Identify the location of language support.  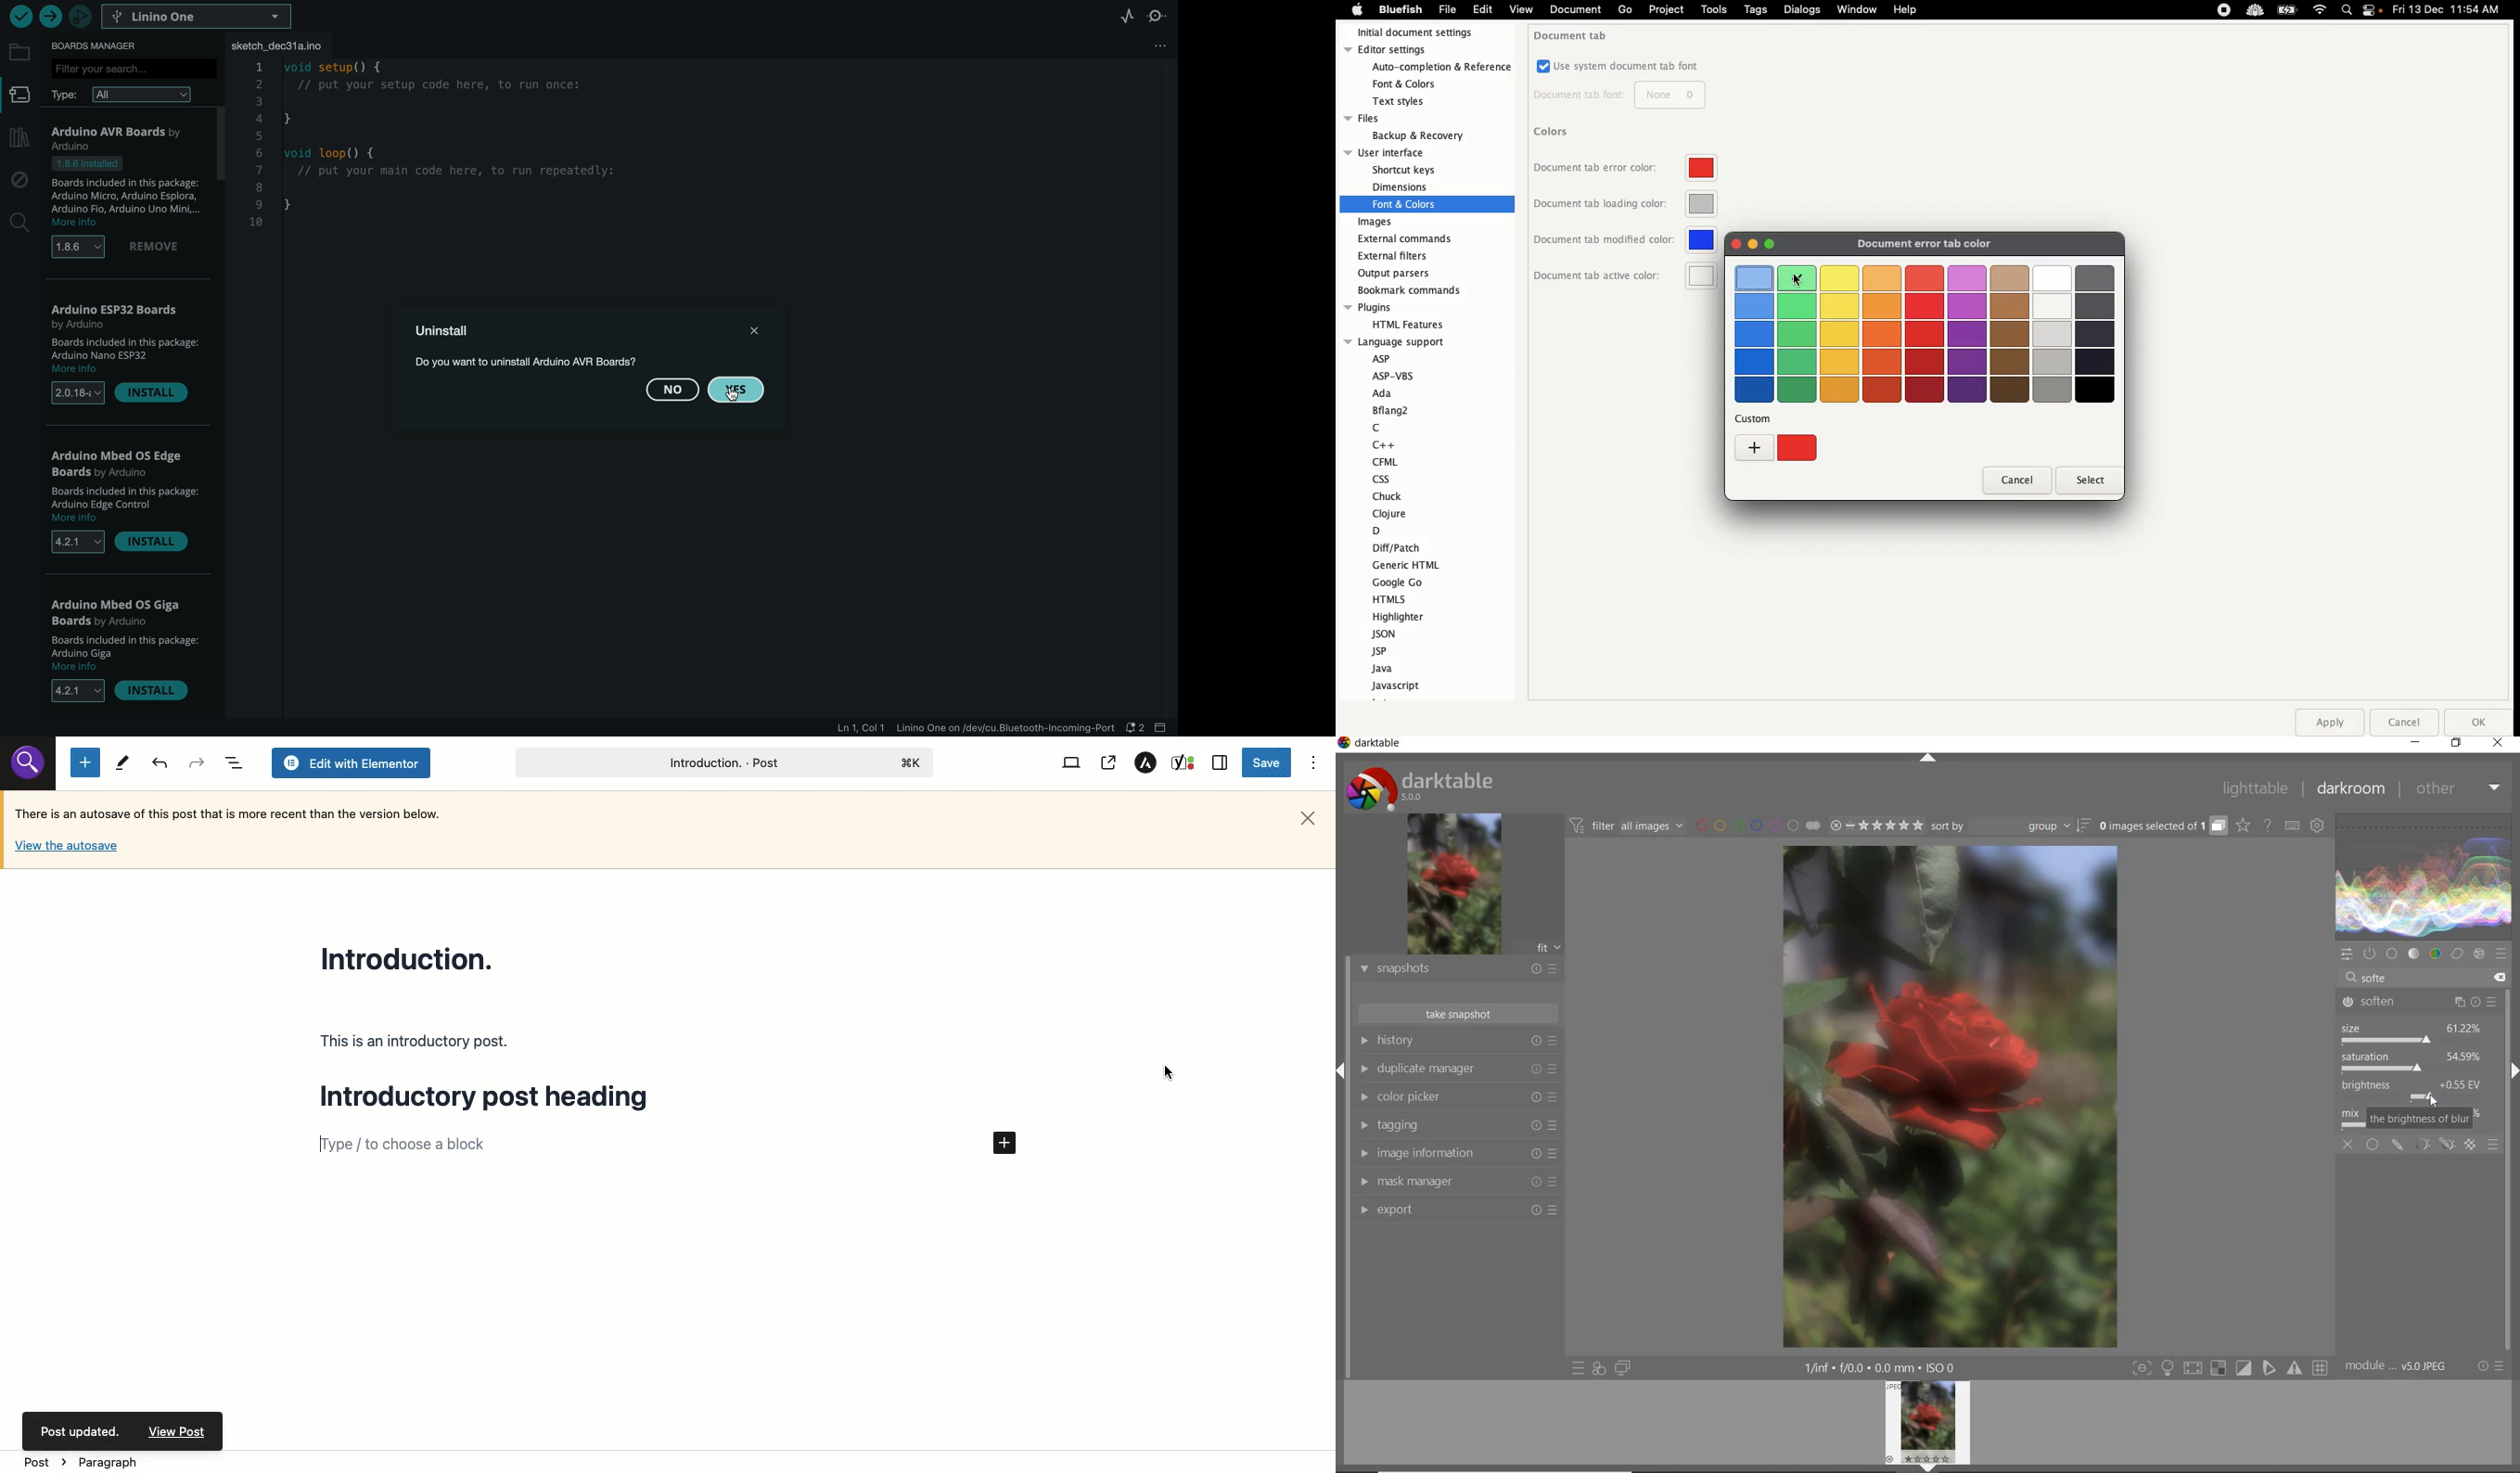
(1396, 341).